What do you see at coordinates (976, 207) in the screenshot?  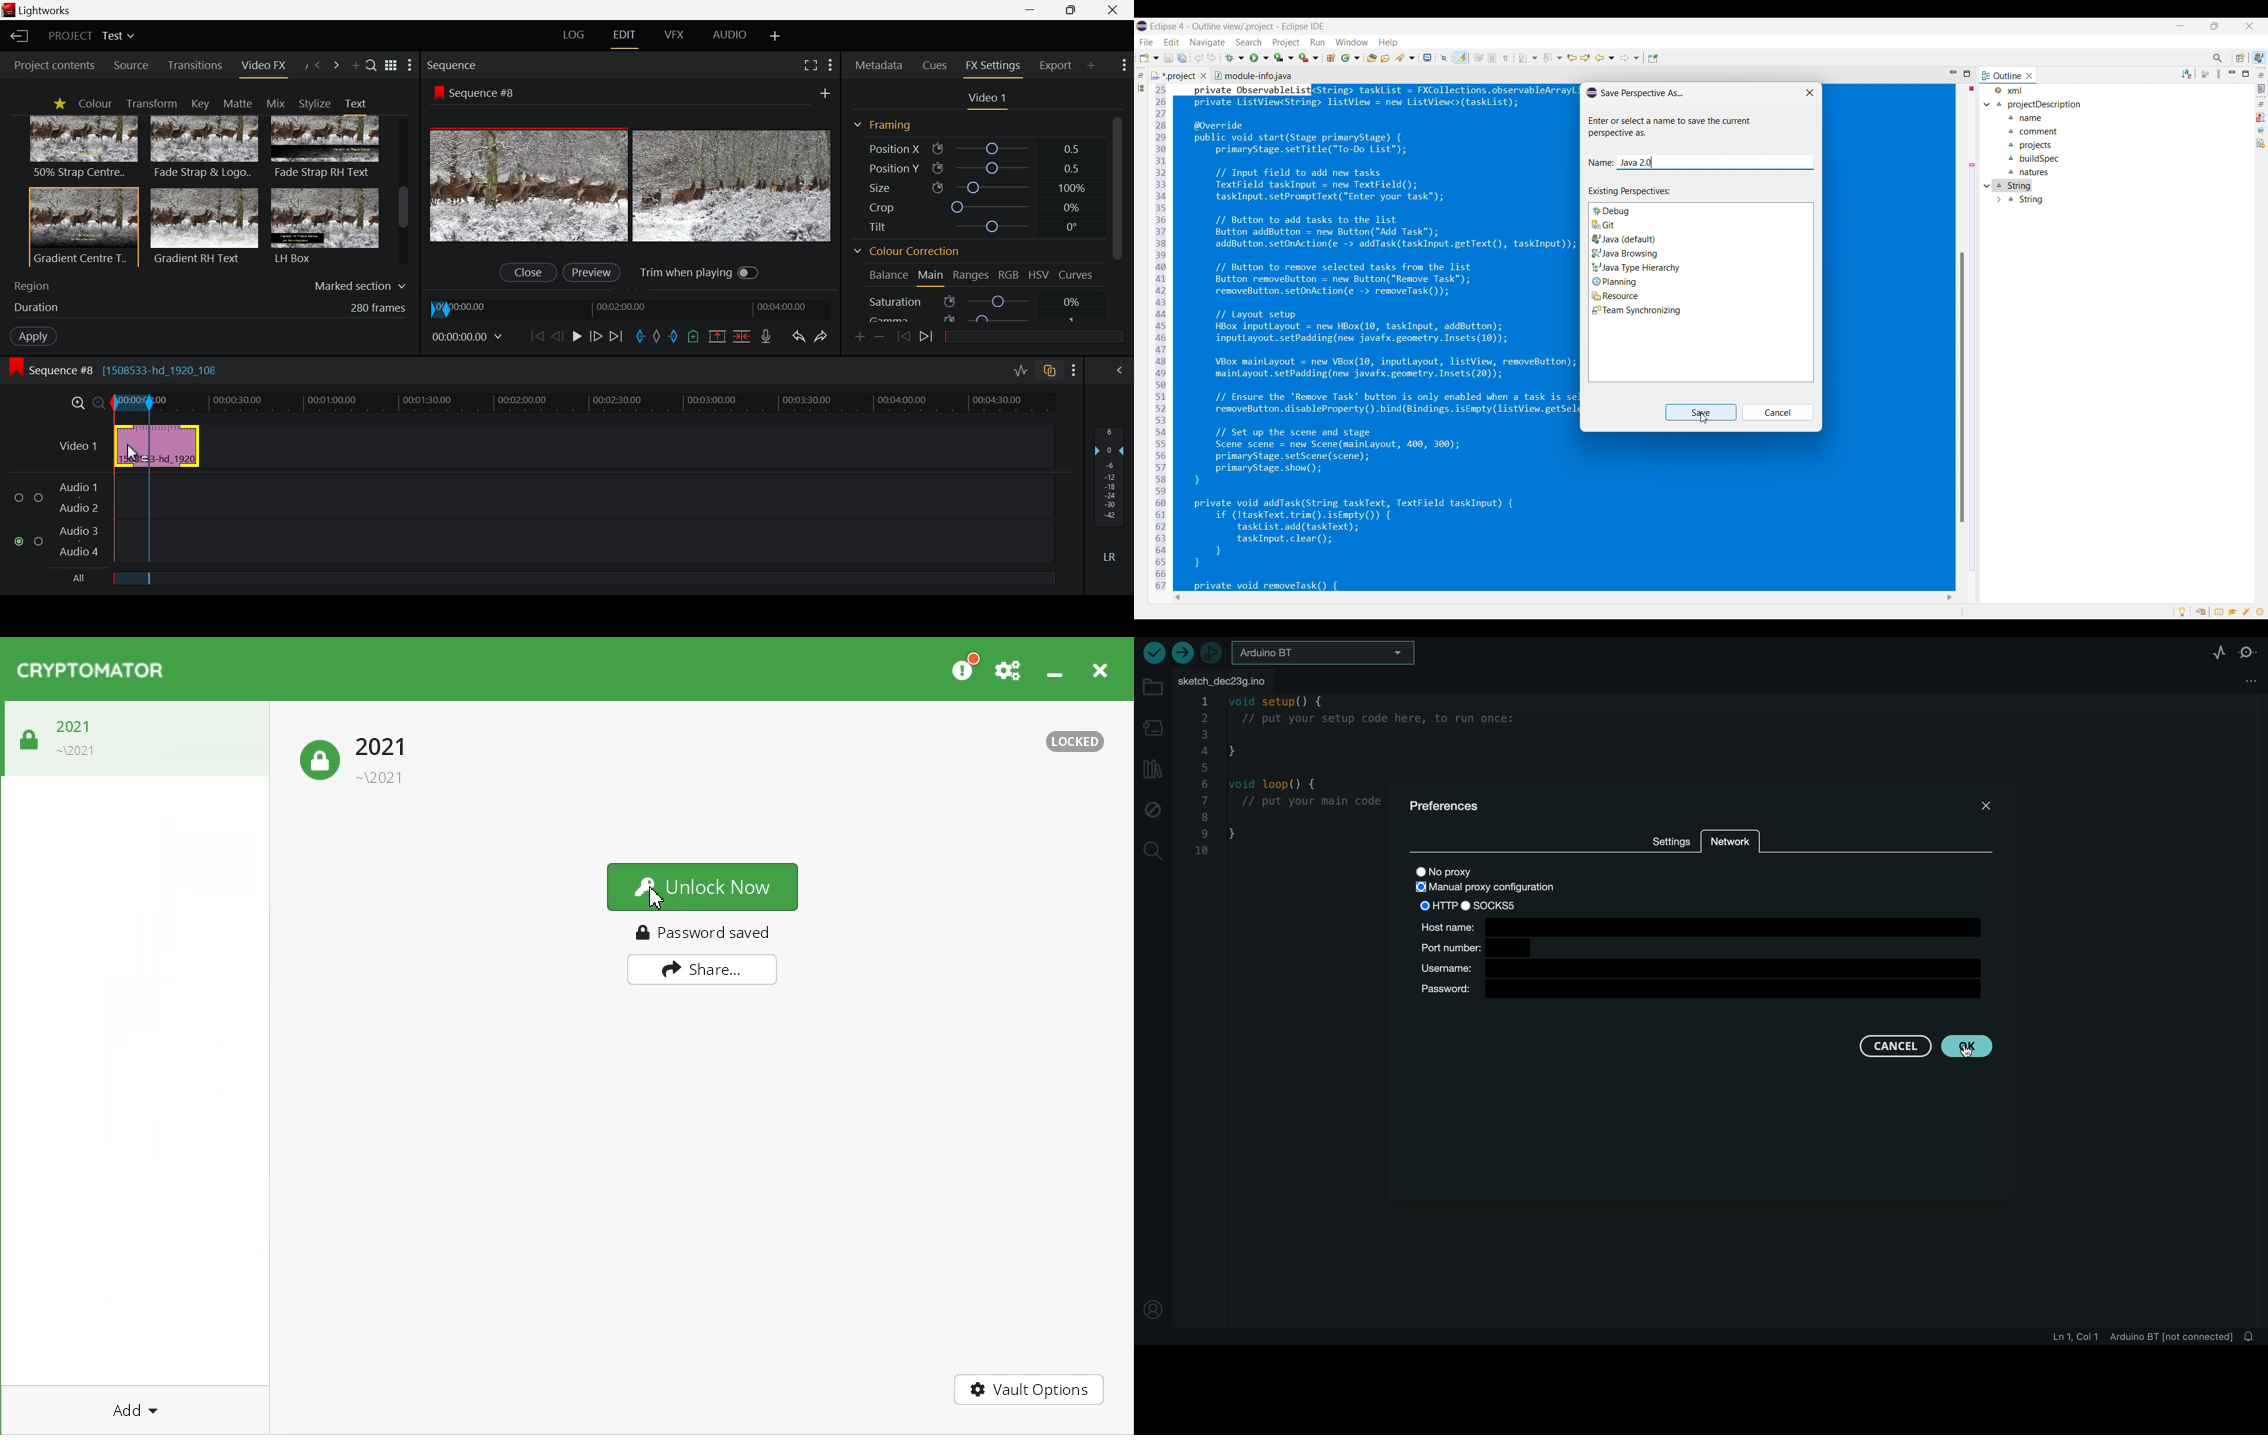 I see `Crop` at bounding box center [976, 207].